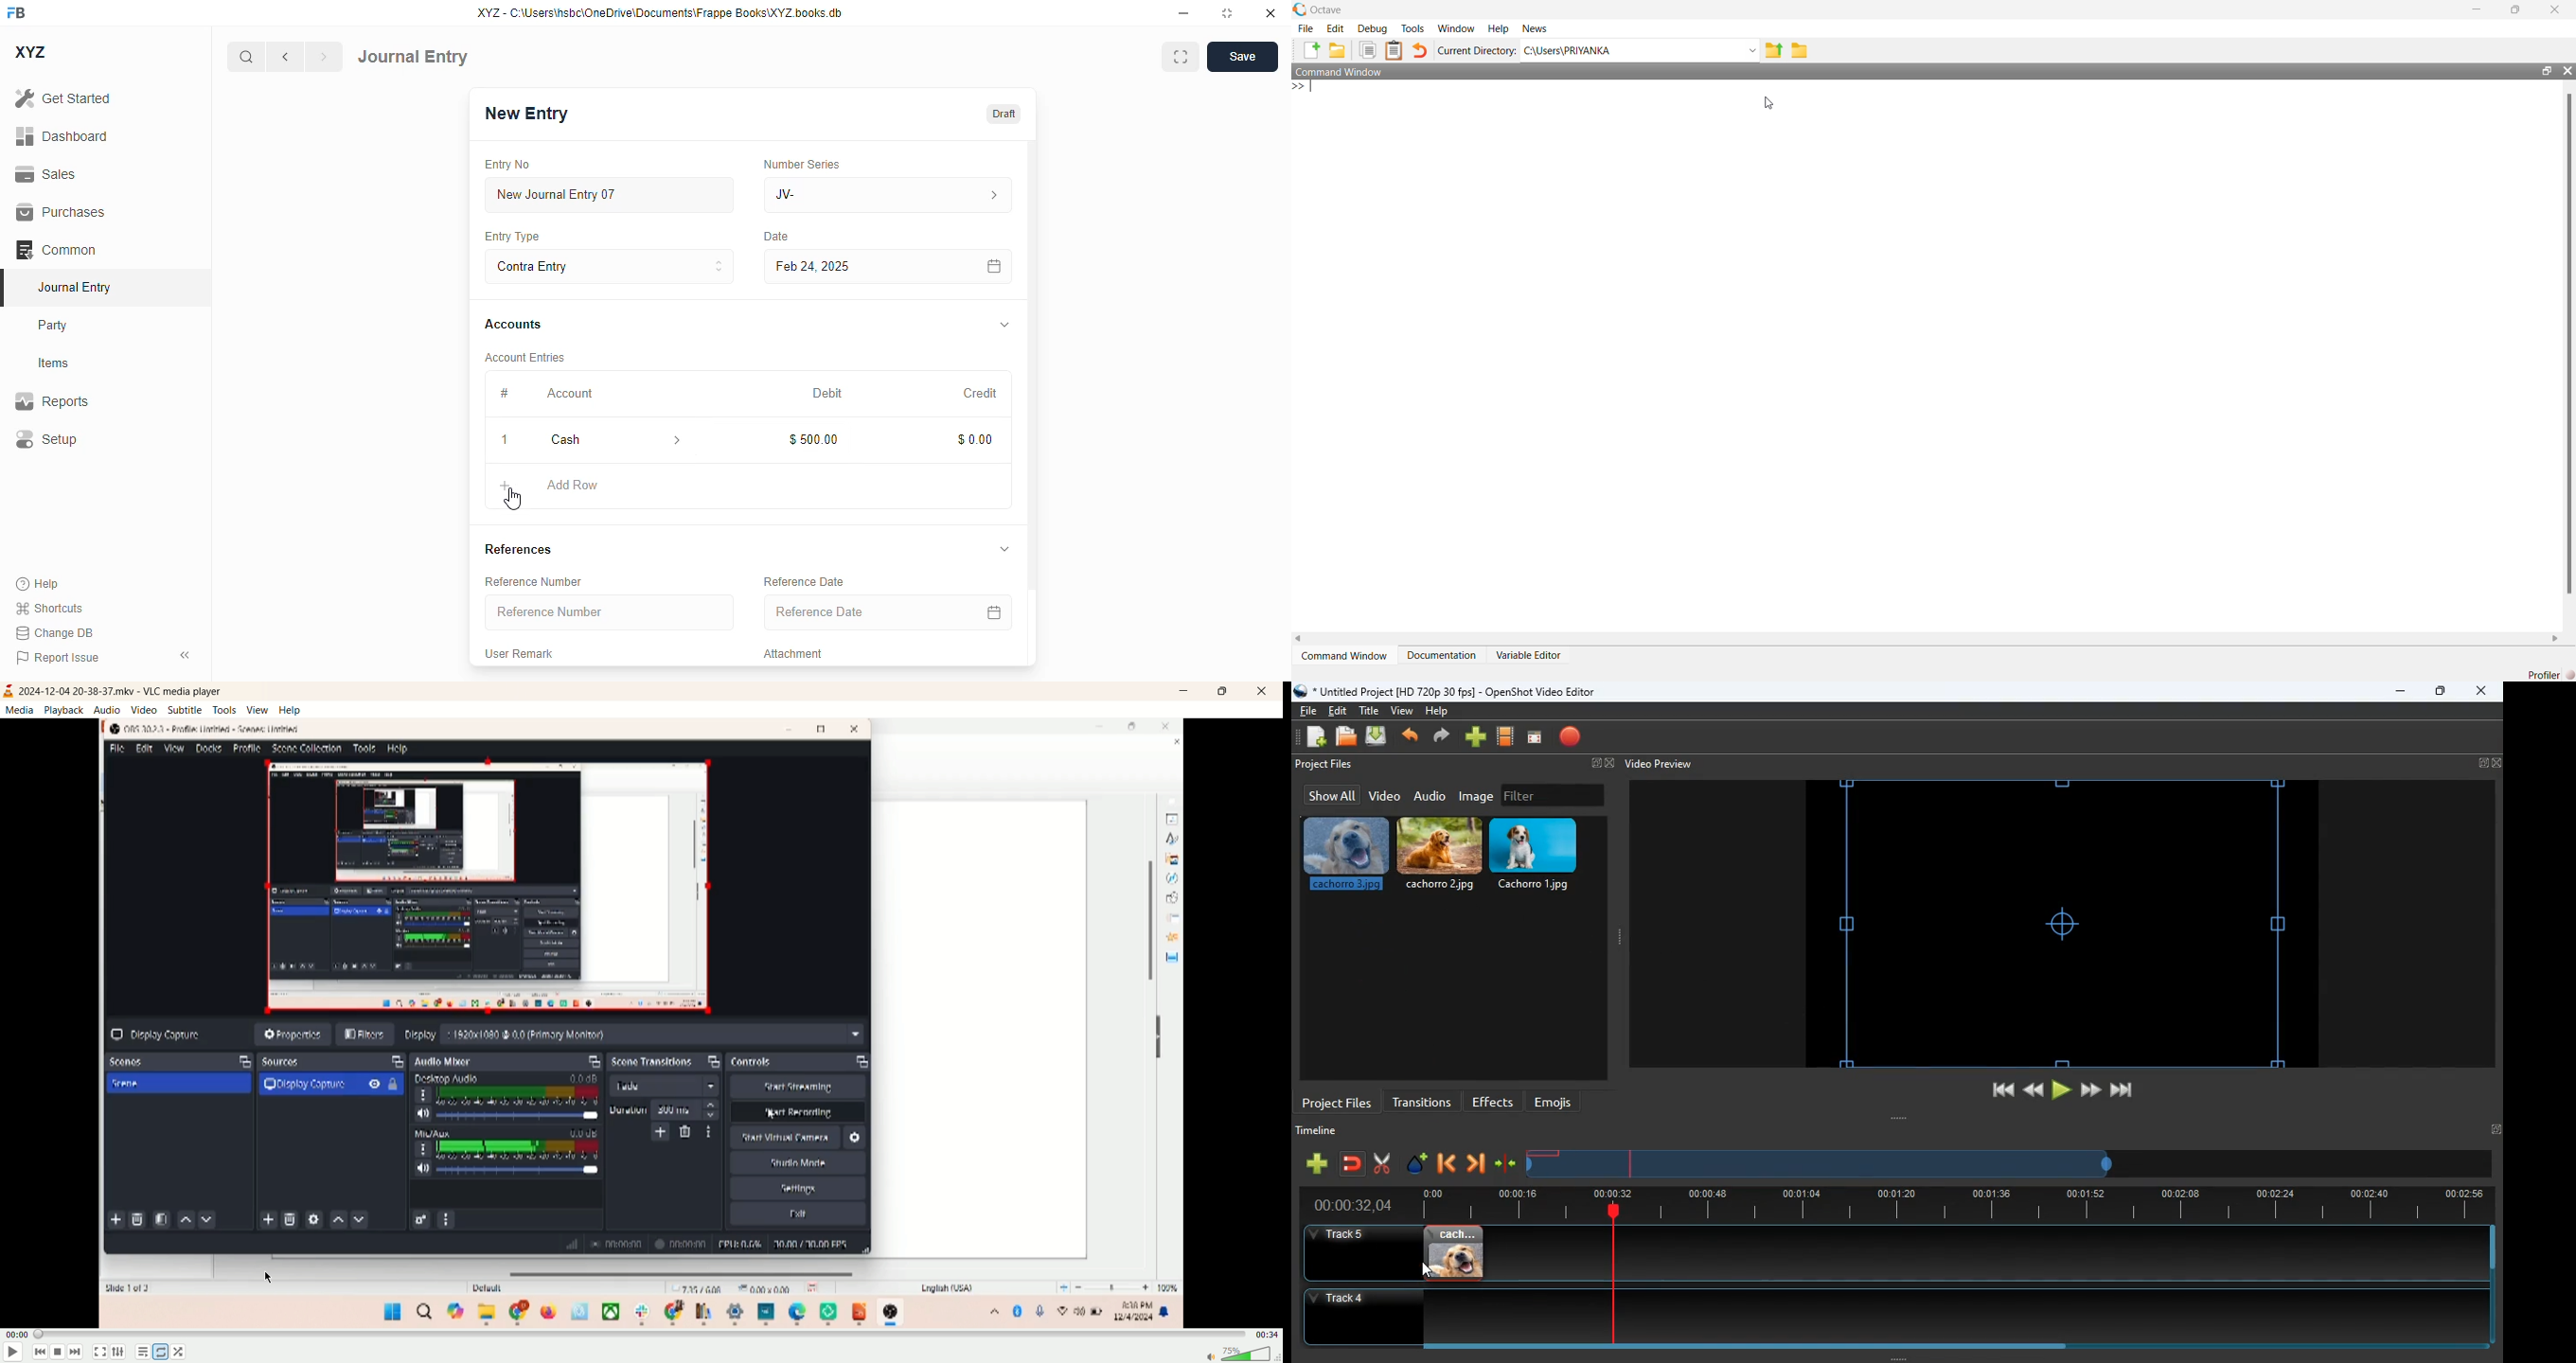 The height and width of the screenshot is (1372, 2576). What do you see at coordinates (1227, 13) in the screenshot?
I see `toggle maximize` at bounding box center [1227, 13].